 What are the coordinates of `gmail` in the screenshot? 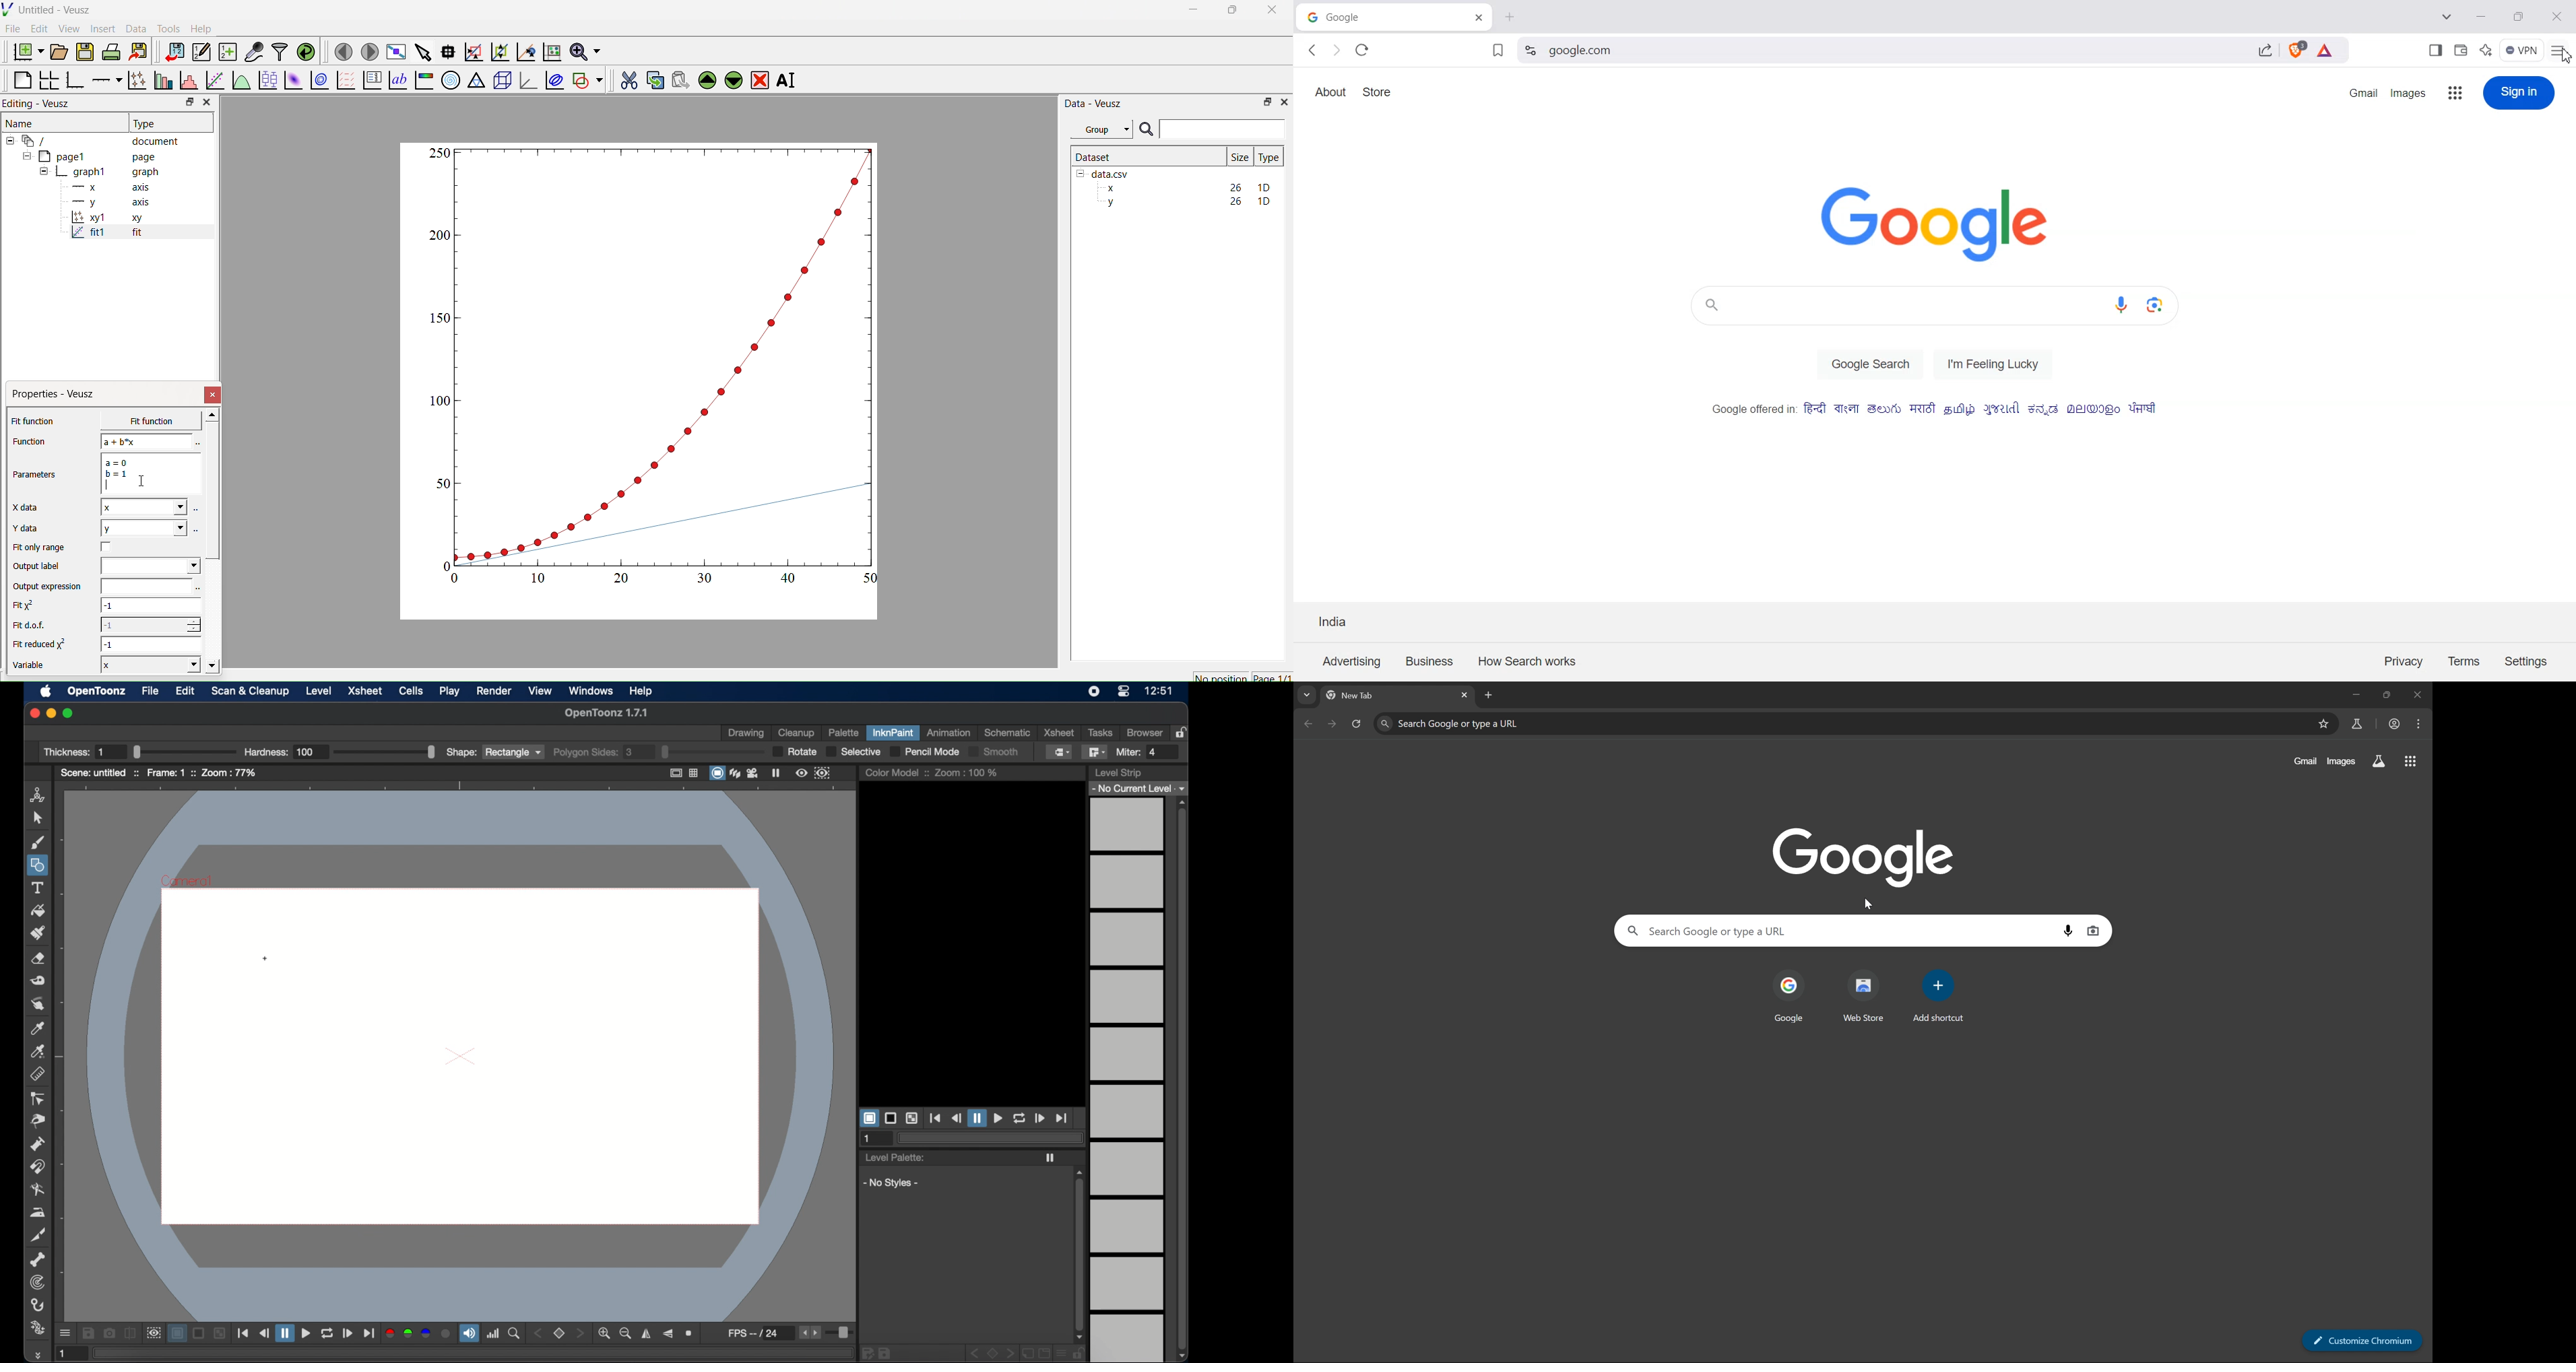 It's located at (2306, 760).